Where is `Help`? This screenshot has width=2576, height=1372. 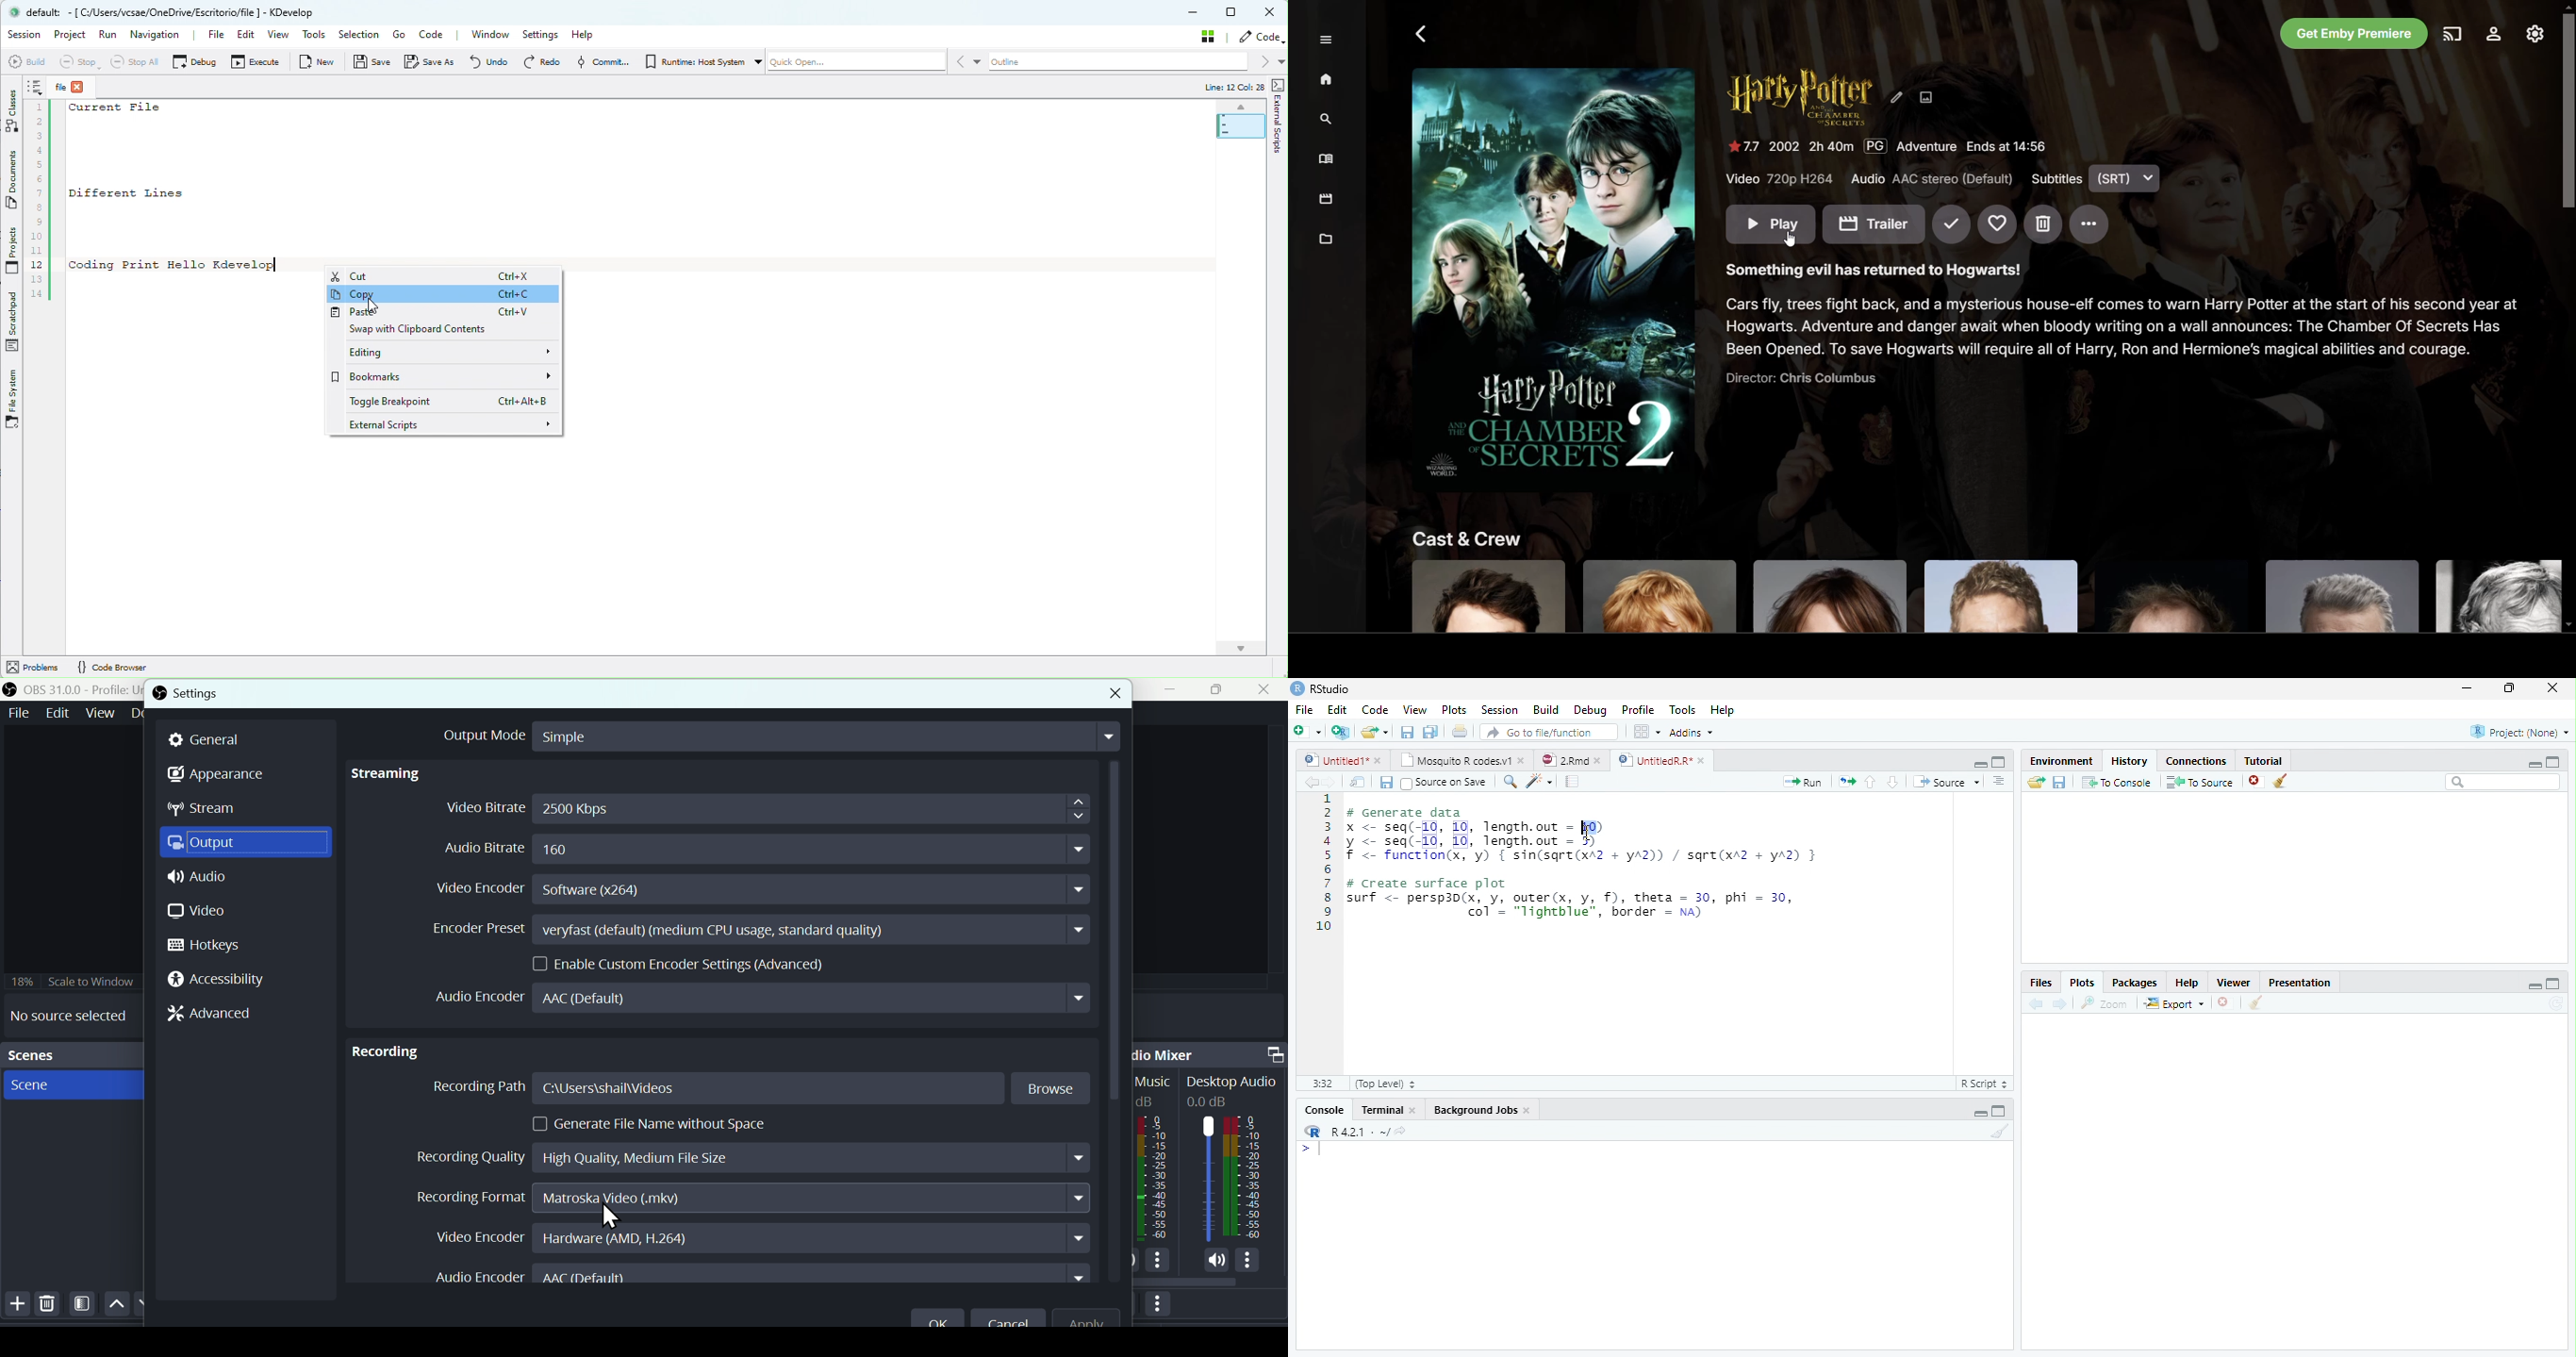
Help is located at coordinates (597, 35).